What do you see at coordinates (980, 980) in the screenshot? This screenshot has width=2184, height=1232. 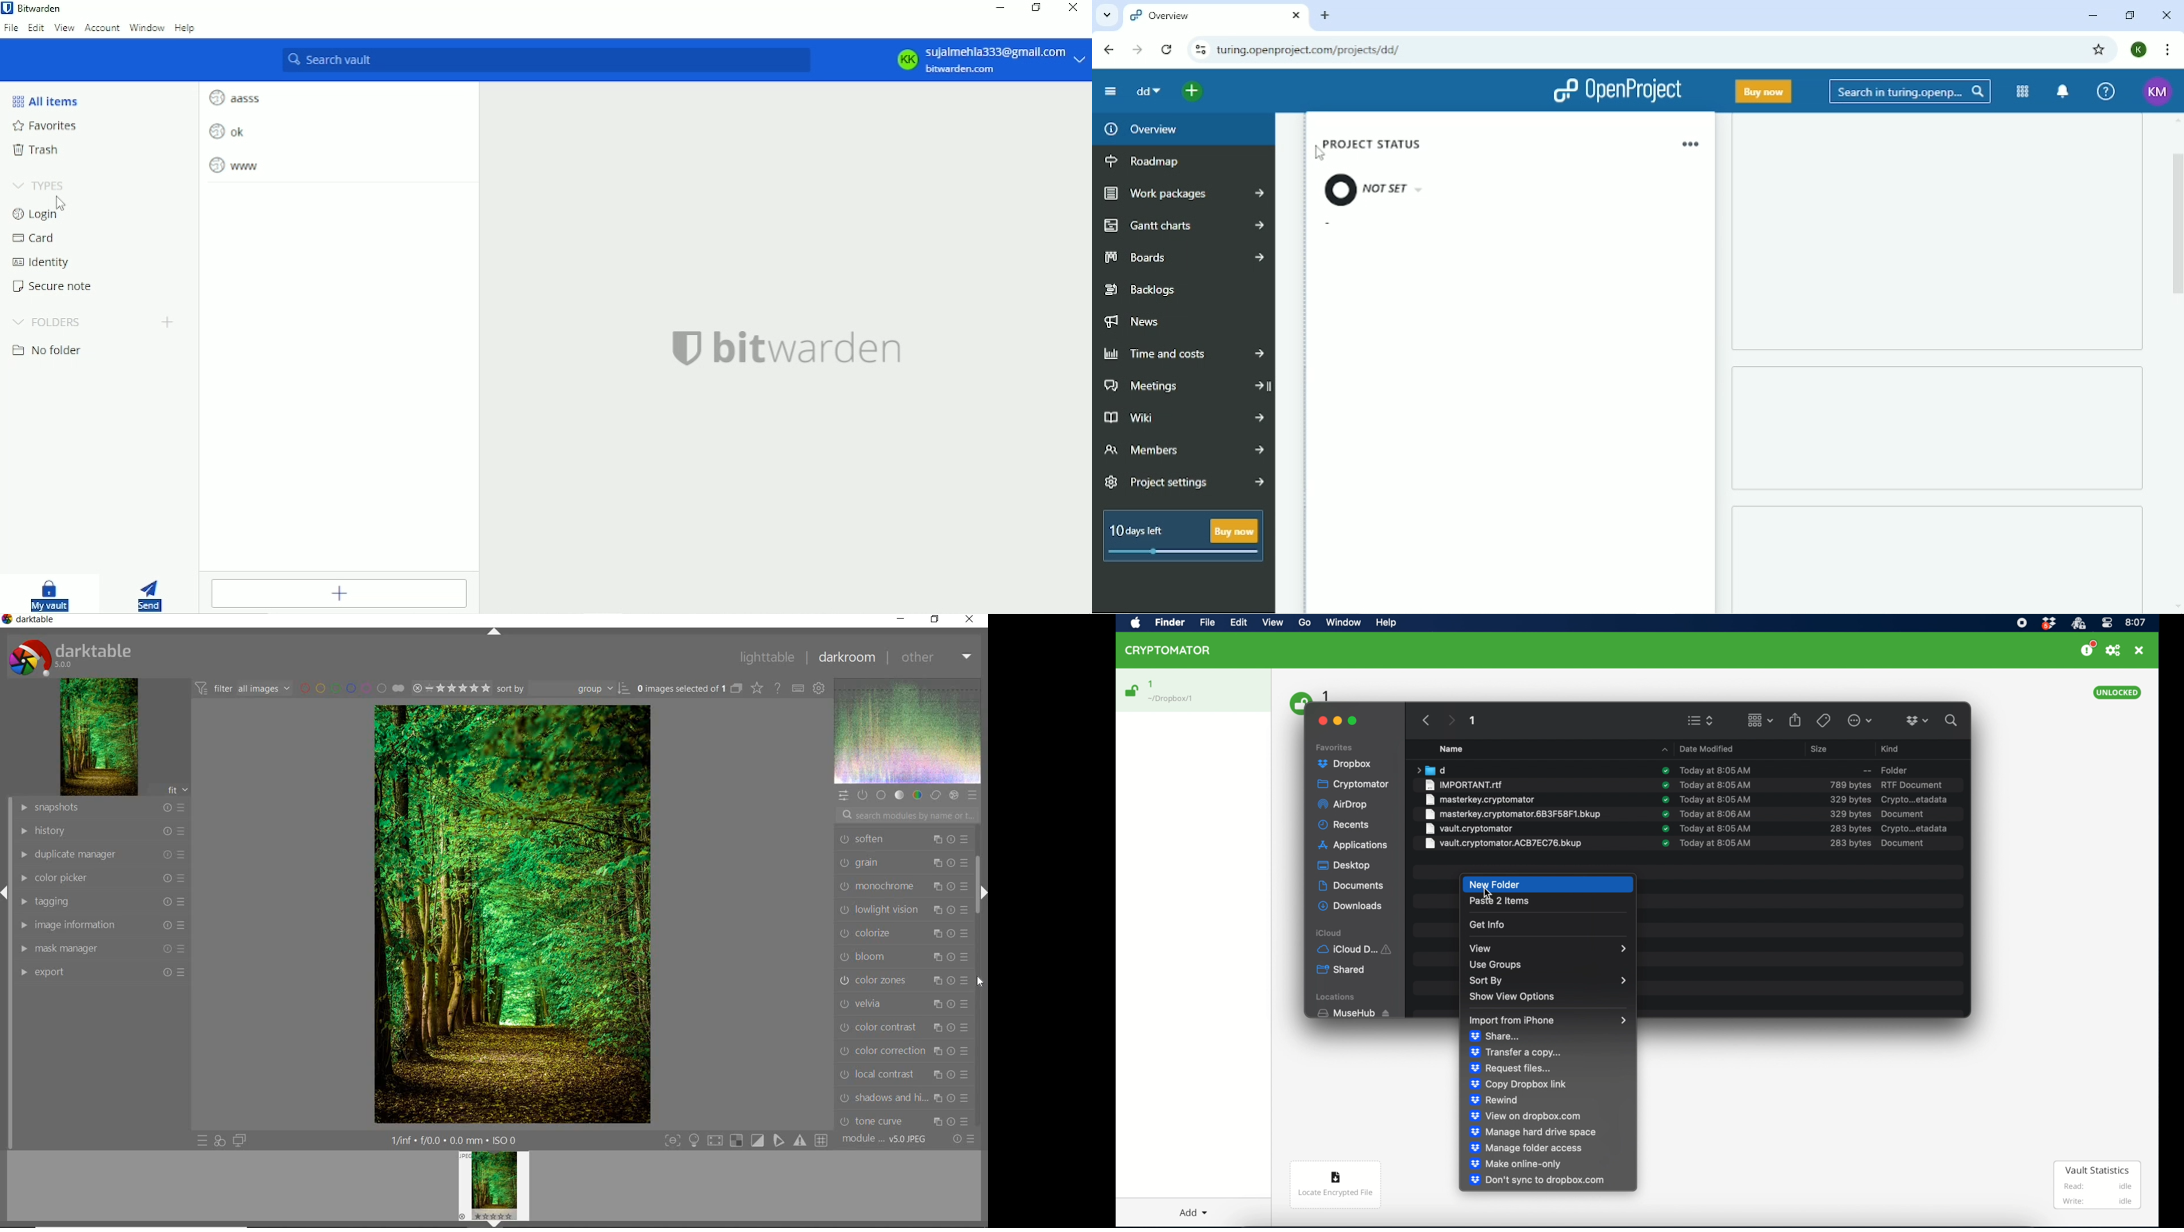 I see `cursor` at bounding box center [980, 980].